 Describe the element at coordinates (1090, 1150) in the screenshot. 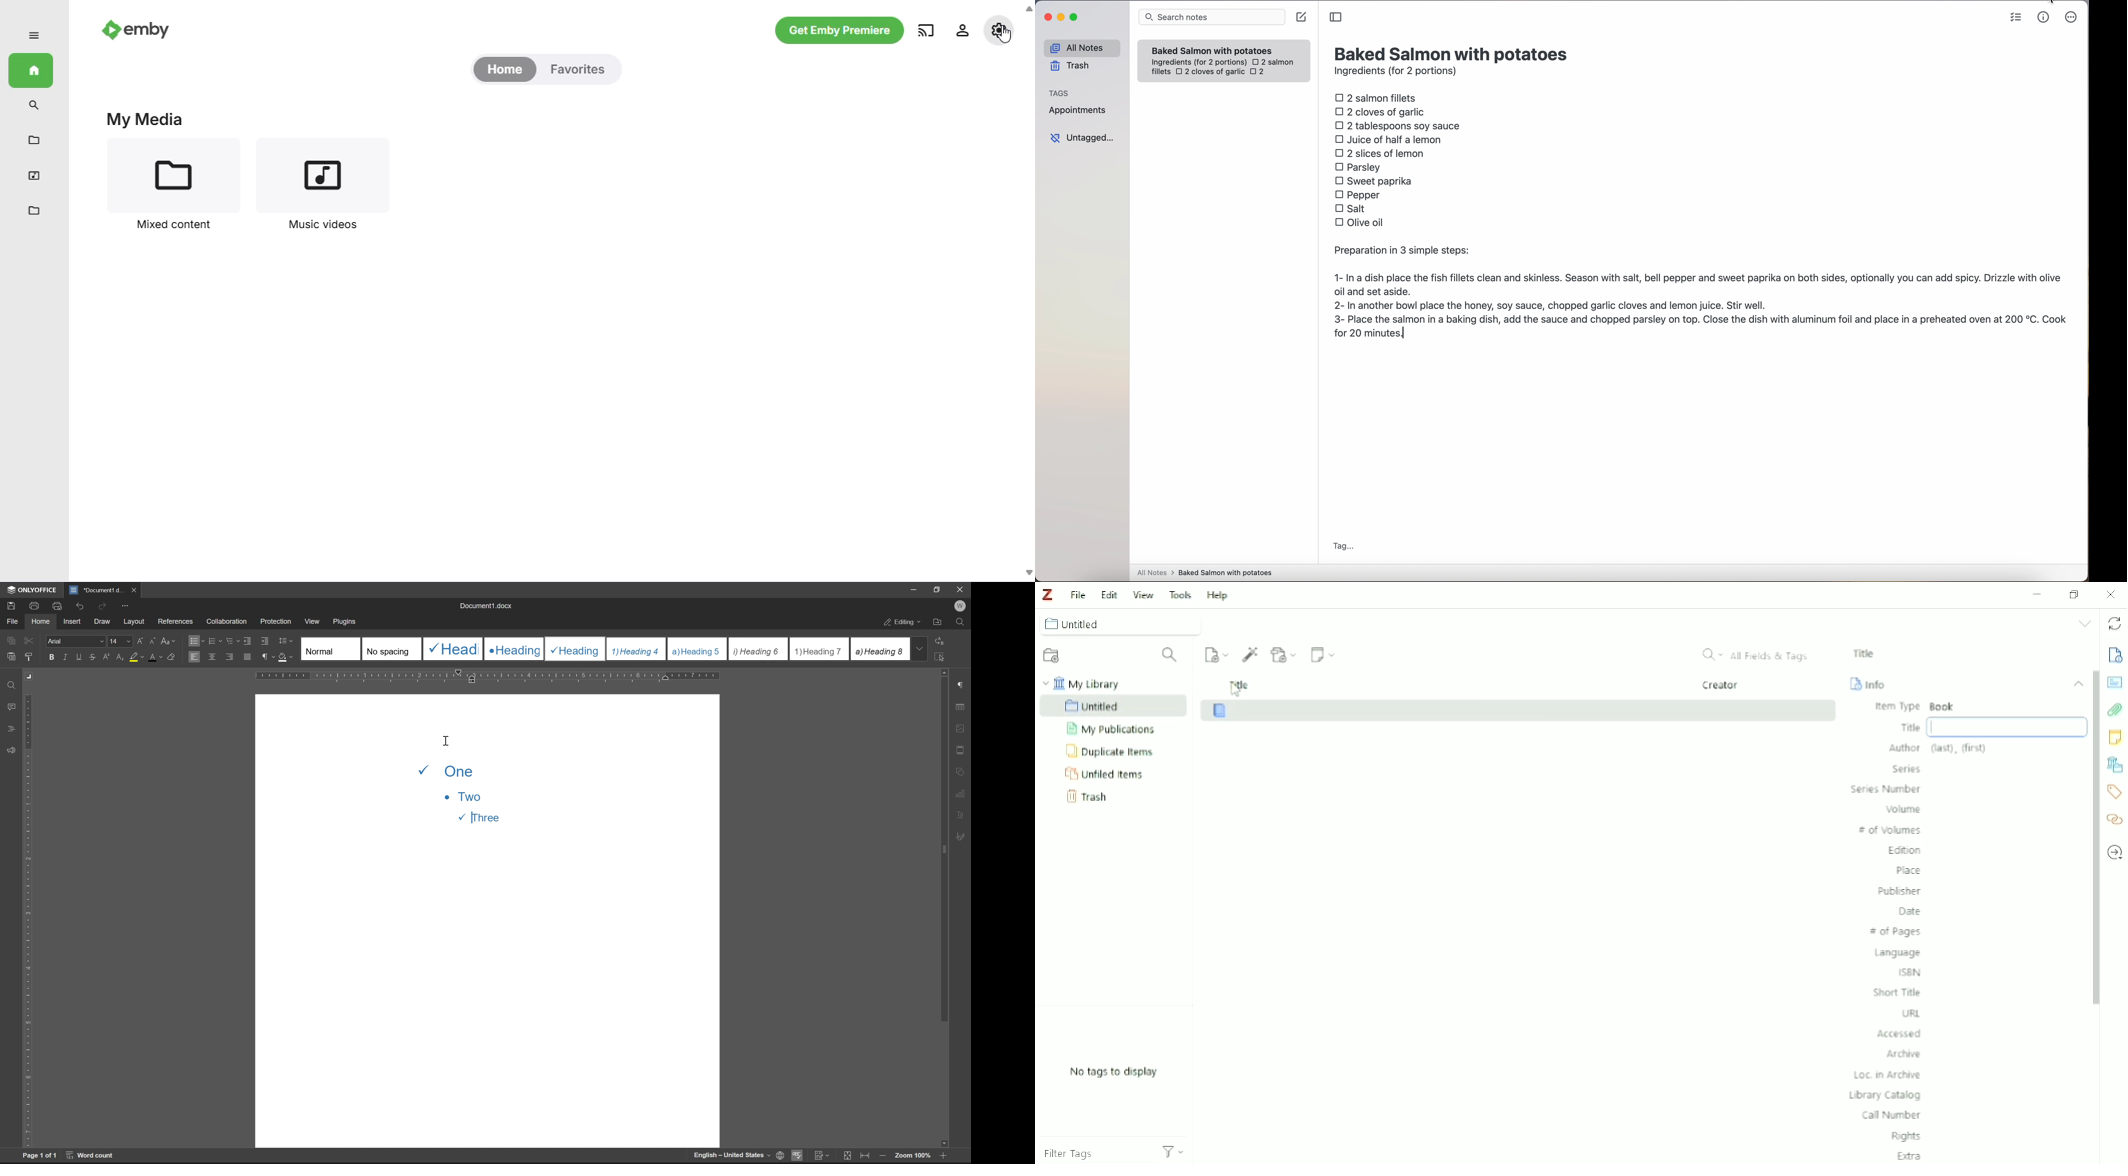

I see `Filter Tags` at that location.